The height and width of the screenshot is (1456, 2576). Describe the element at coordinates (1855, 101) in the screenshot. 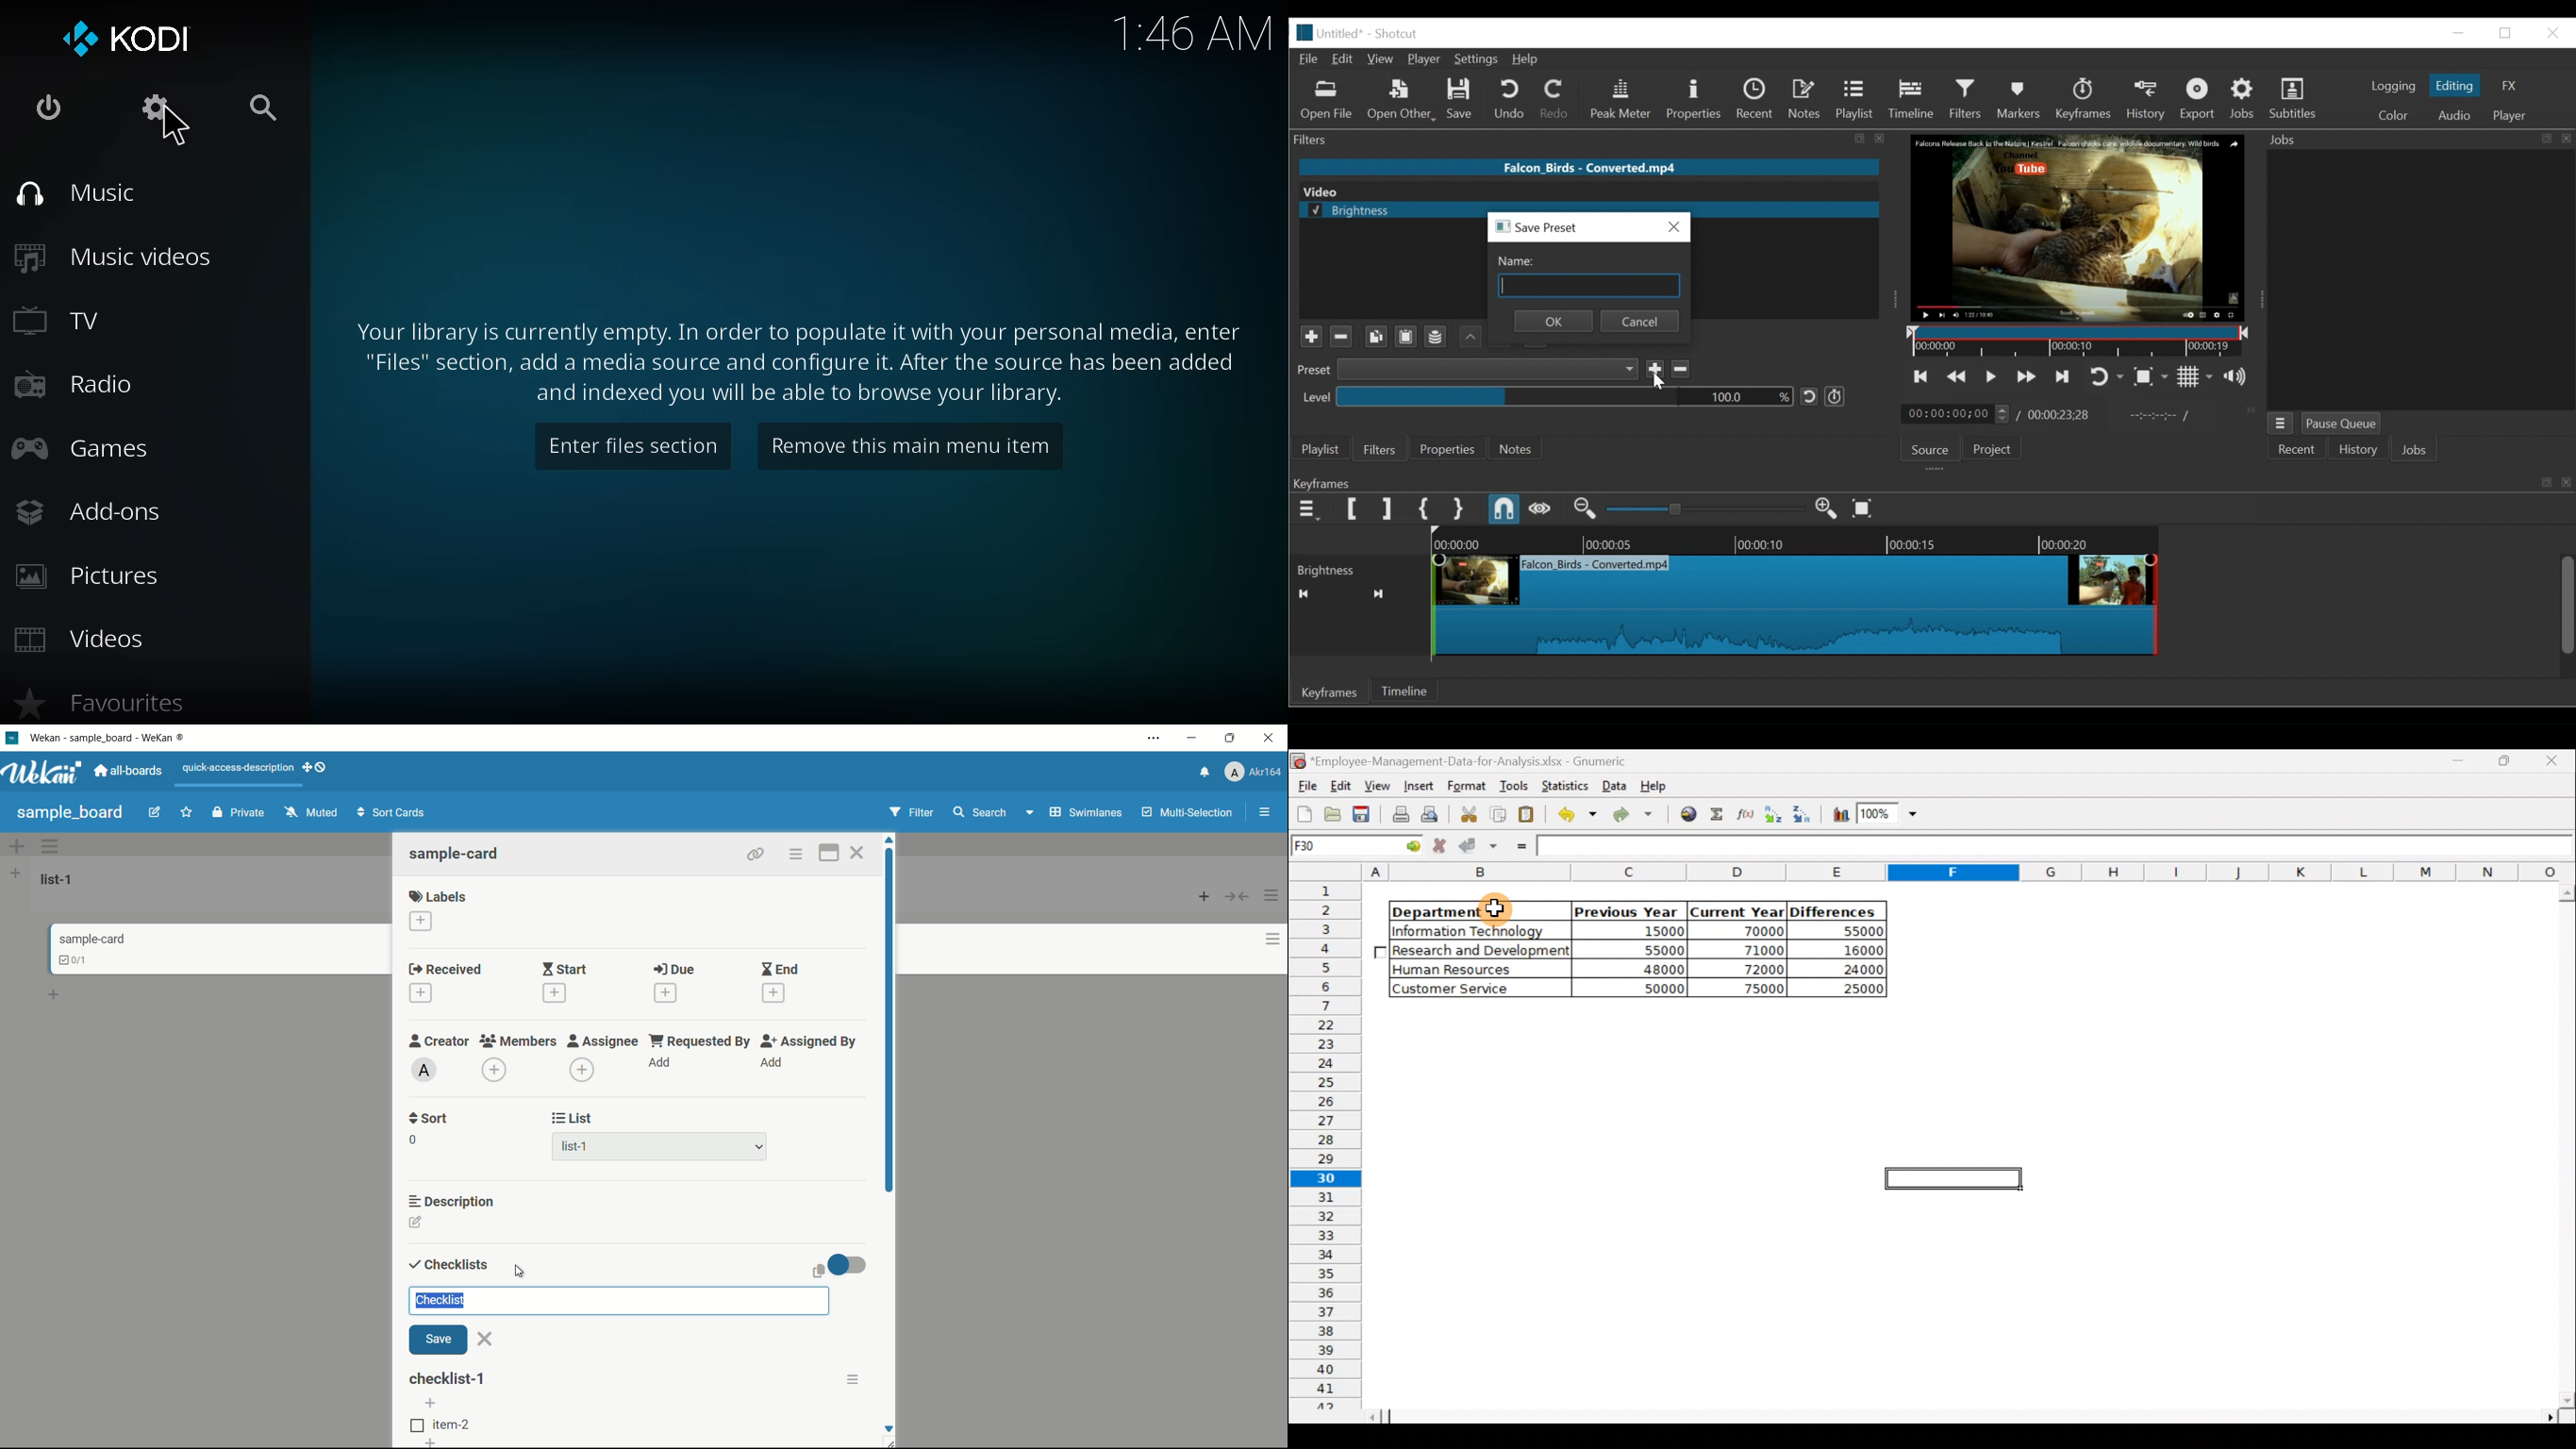

I see `Playlist` at that location.